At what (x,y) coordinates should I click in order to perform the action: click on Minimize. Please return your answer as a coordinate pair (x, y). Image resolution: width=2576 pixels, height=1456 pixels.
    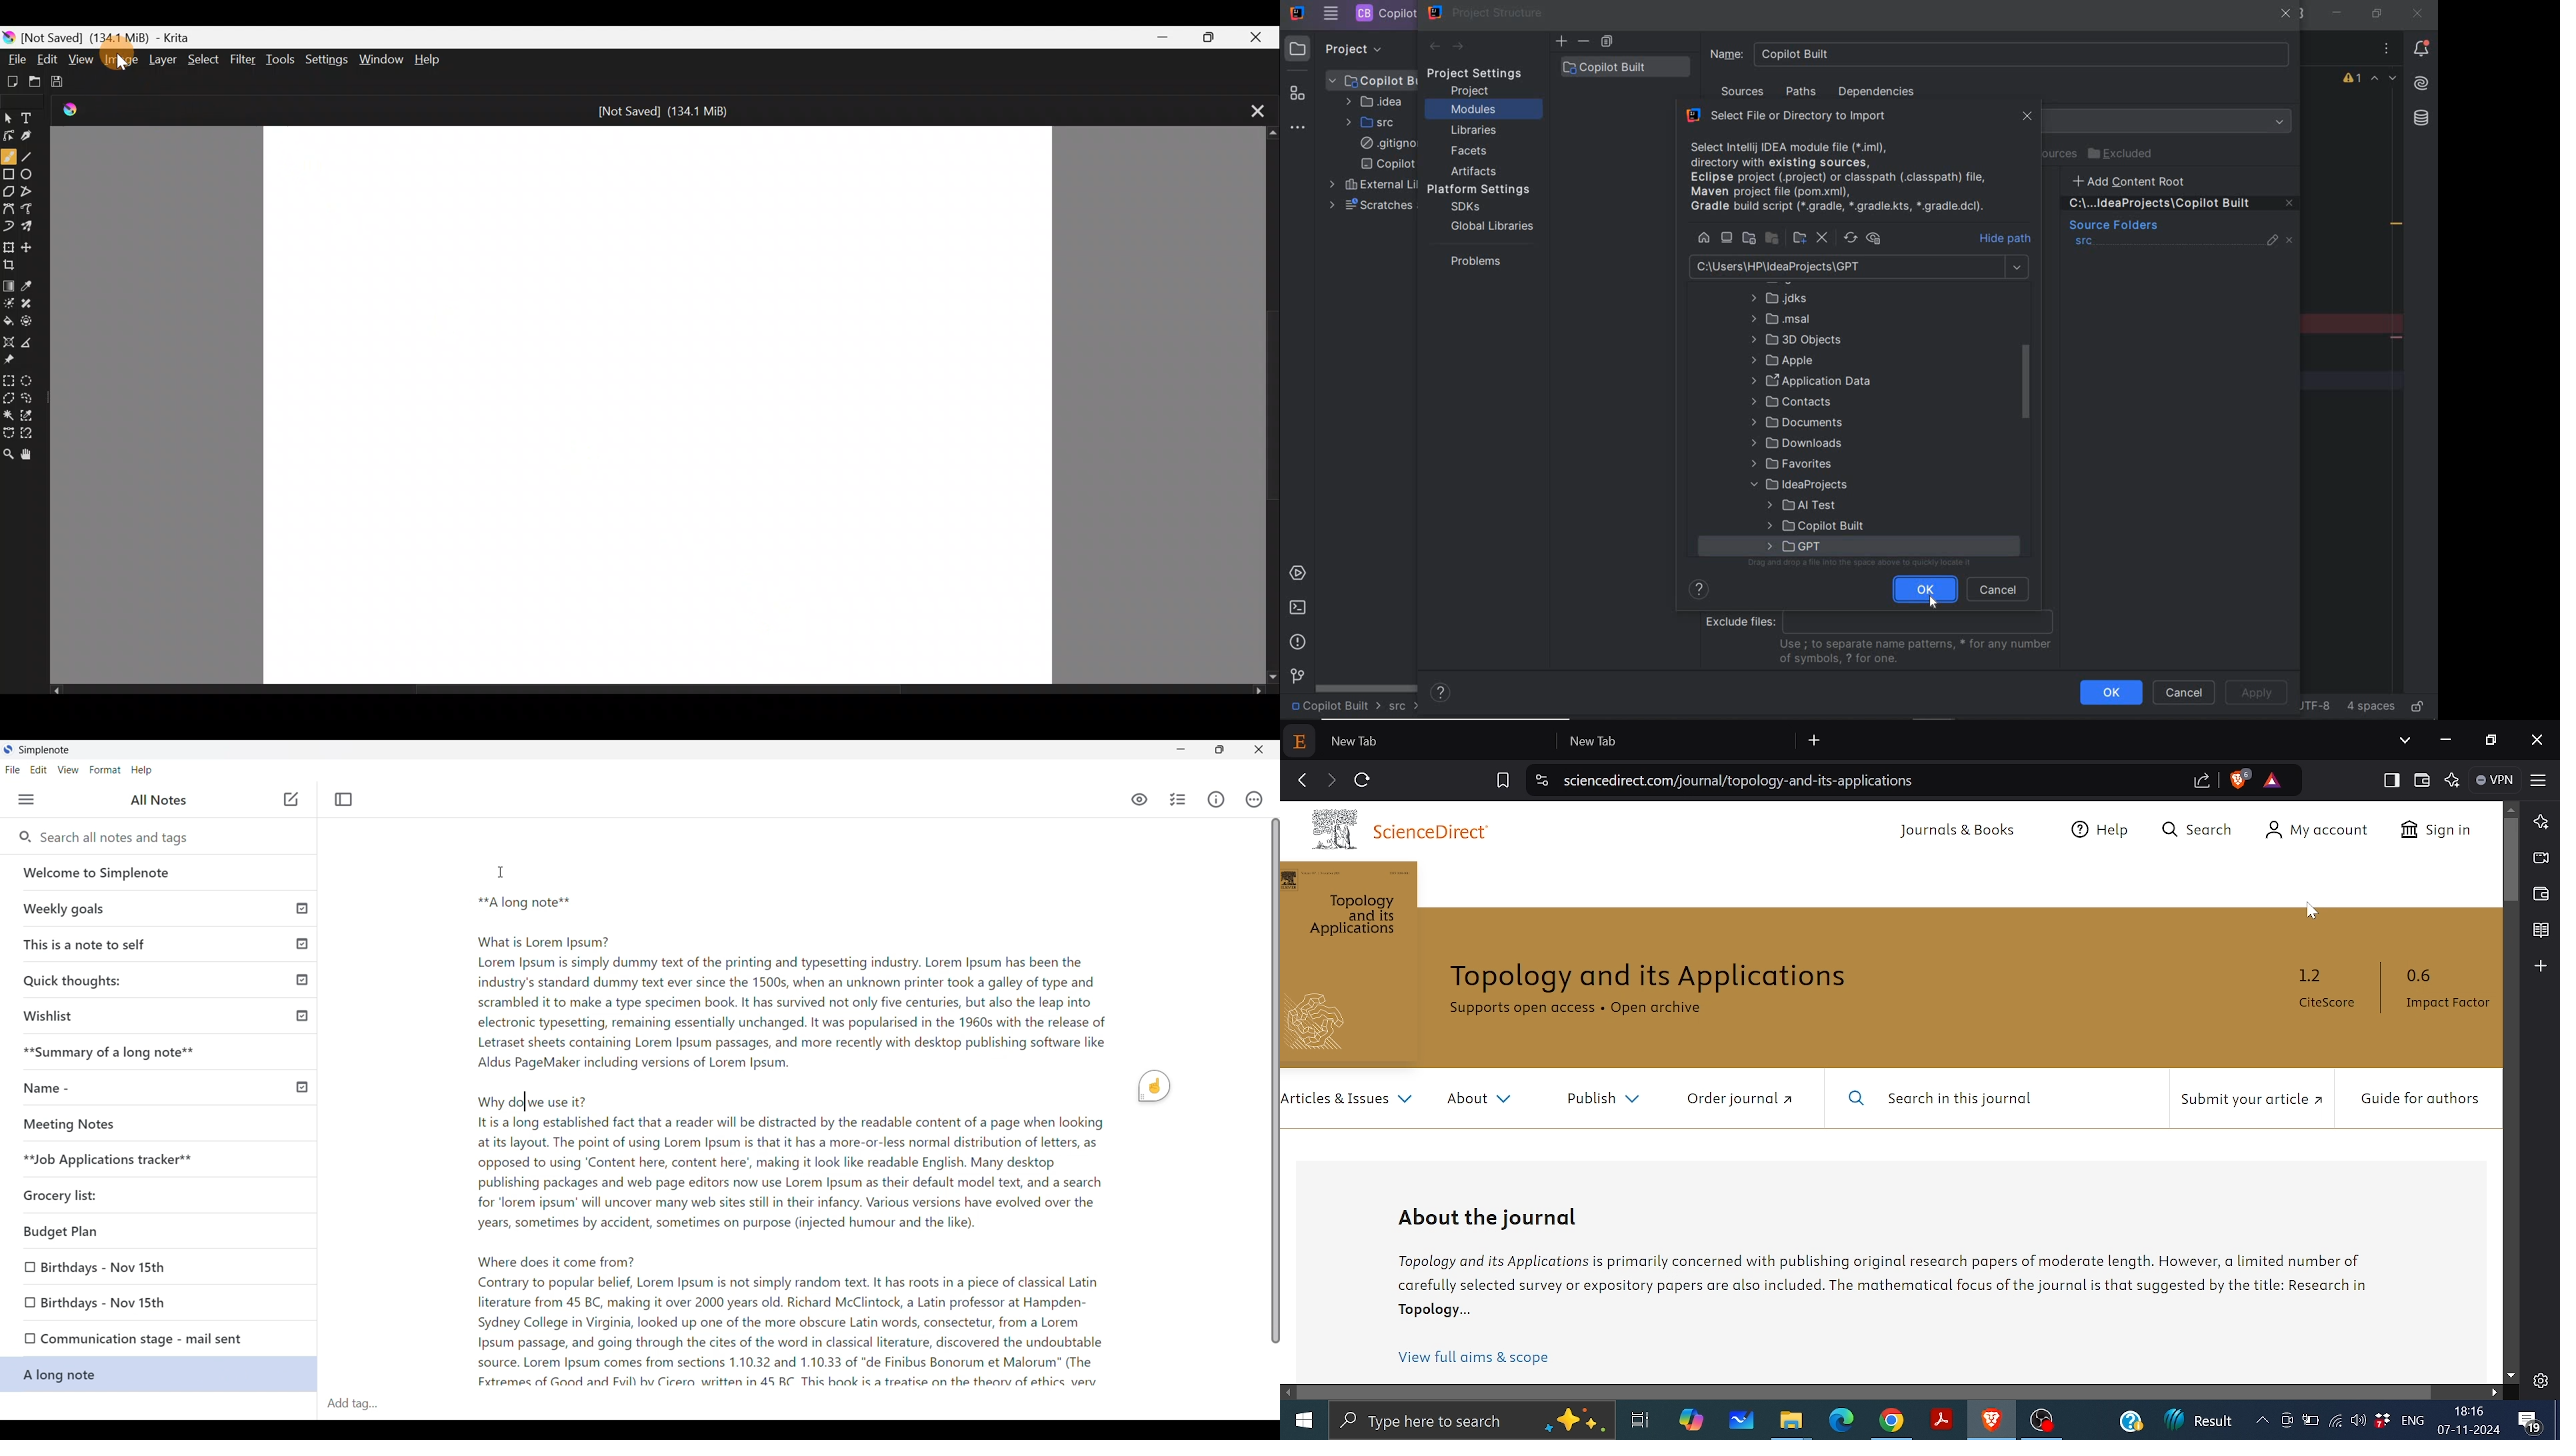
    Looking at the image, I should click on (1155, 37).